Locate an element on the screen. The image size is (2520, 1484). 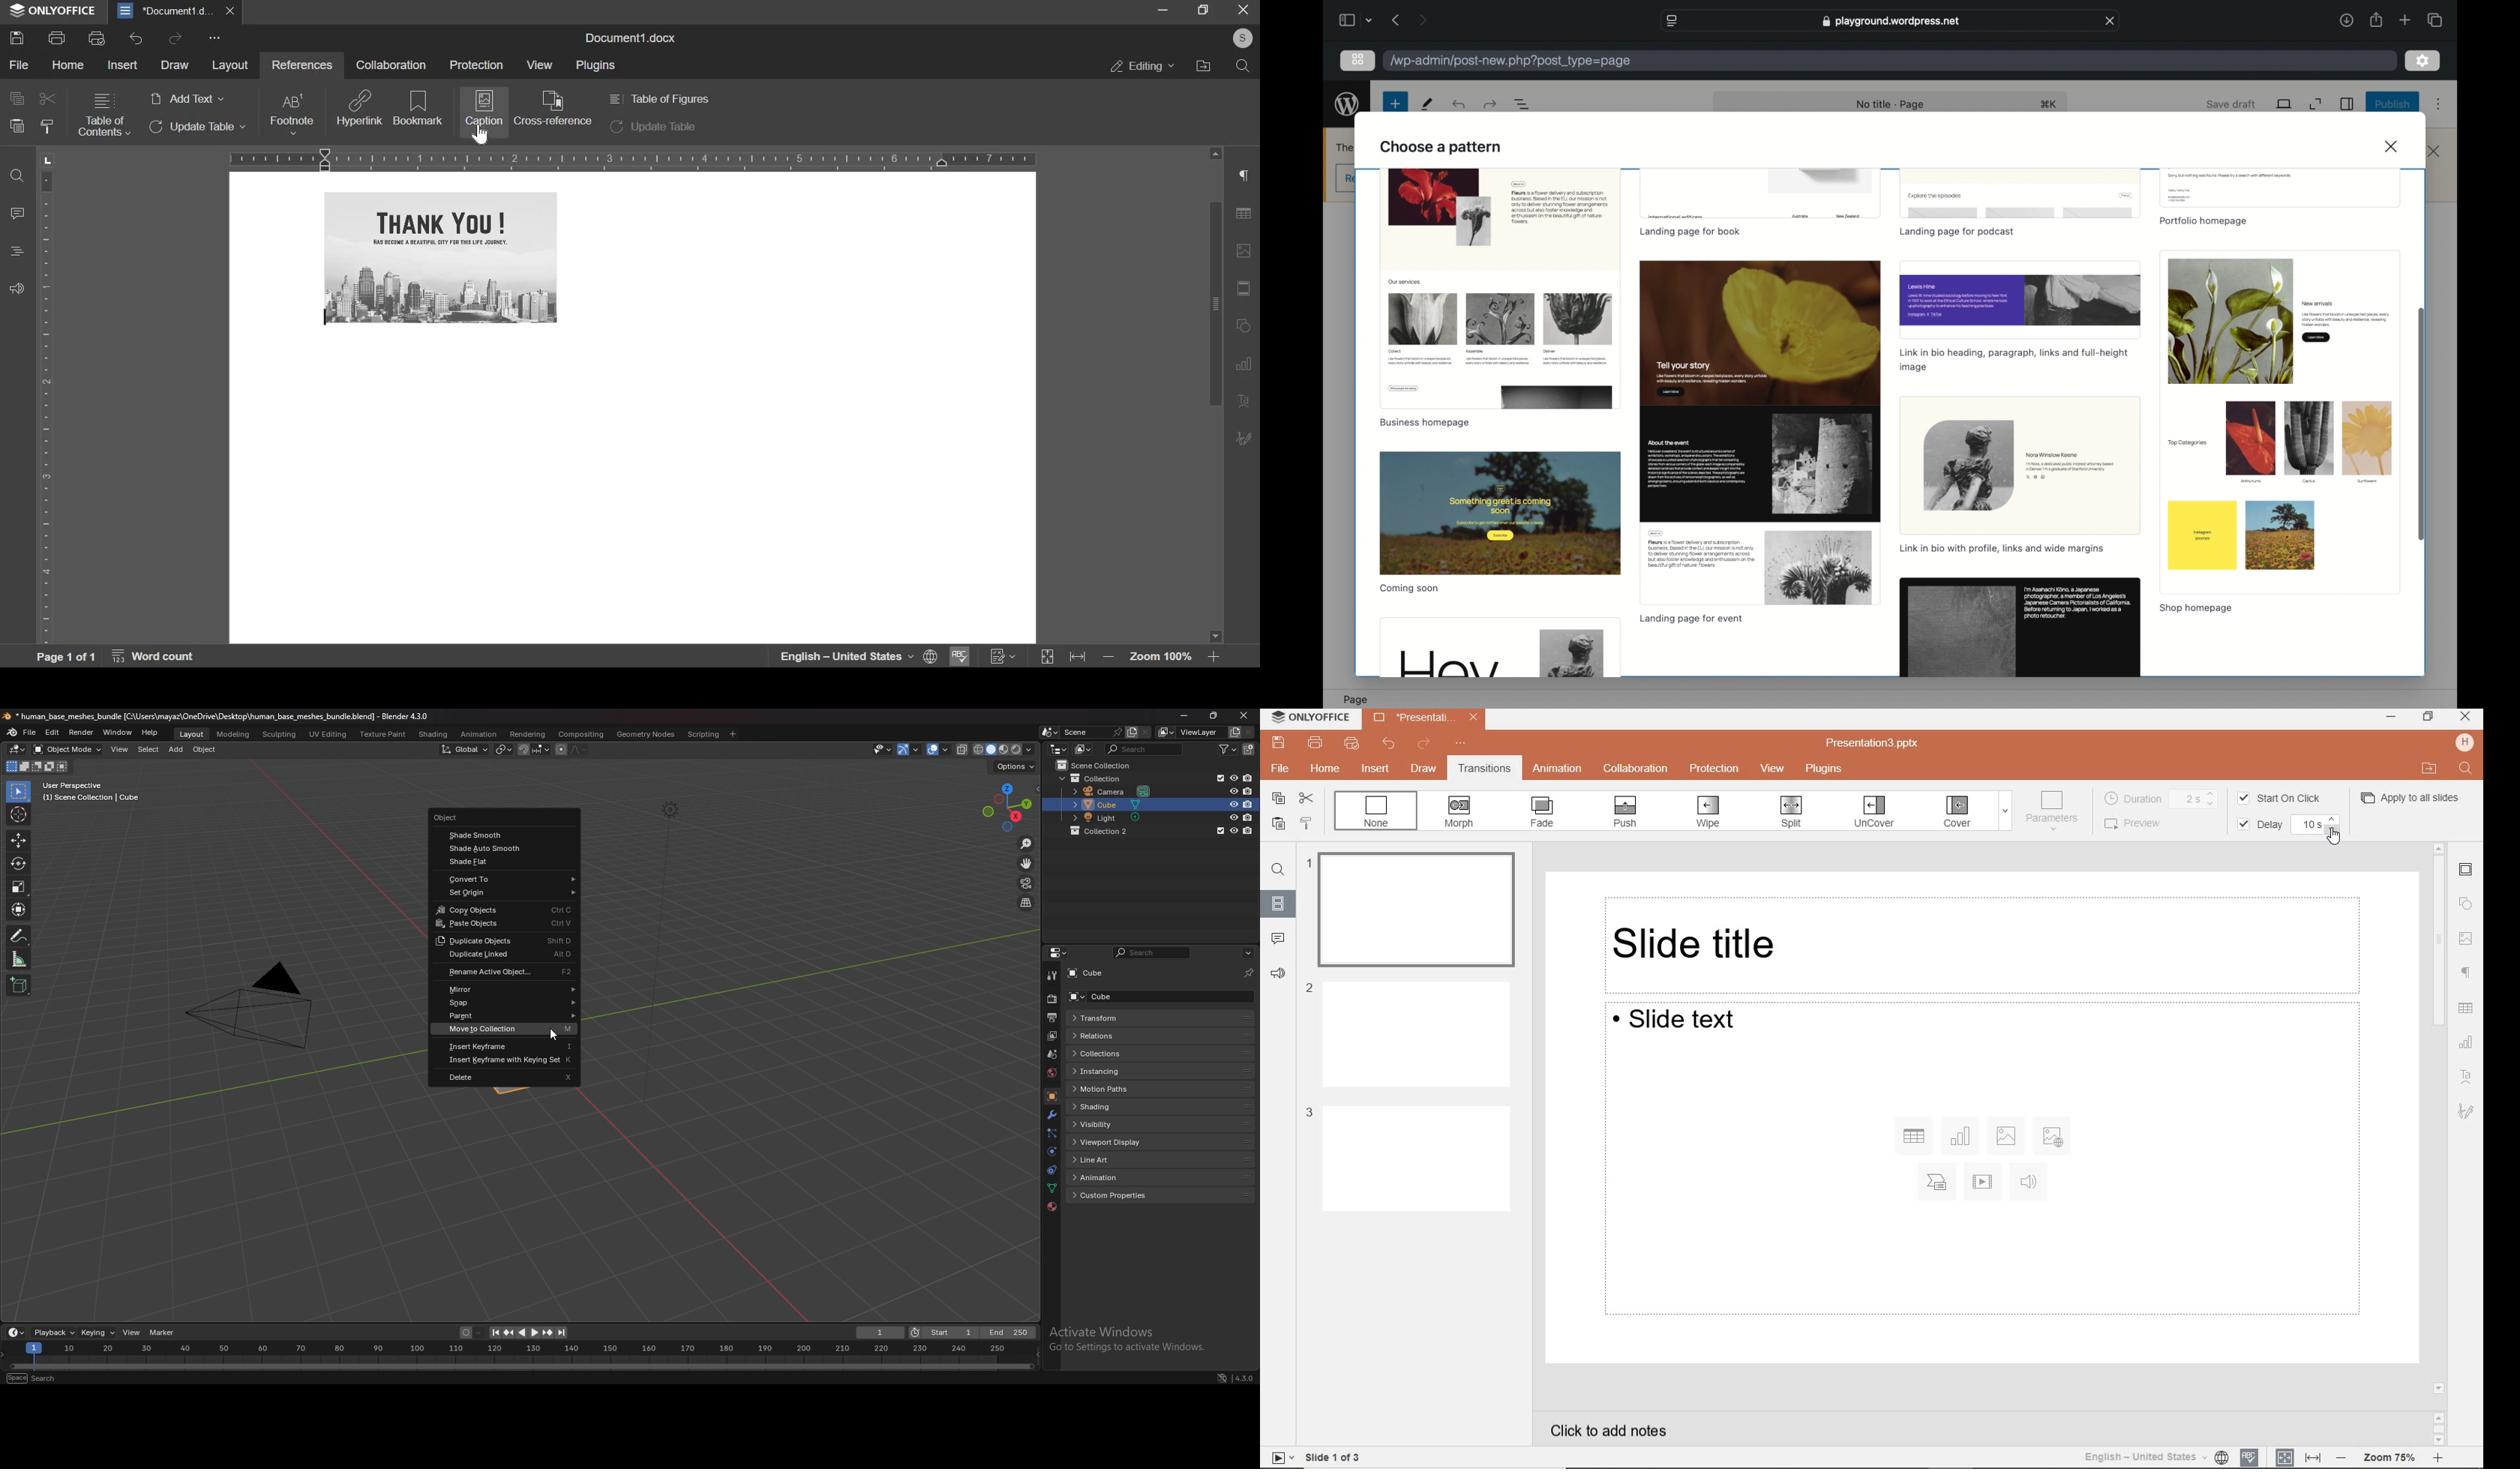
10s is located at coordinates (2318, 824).